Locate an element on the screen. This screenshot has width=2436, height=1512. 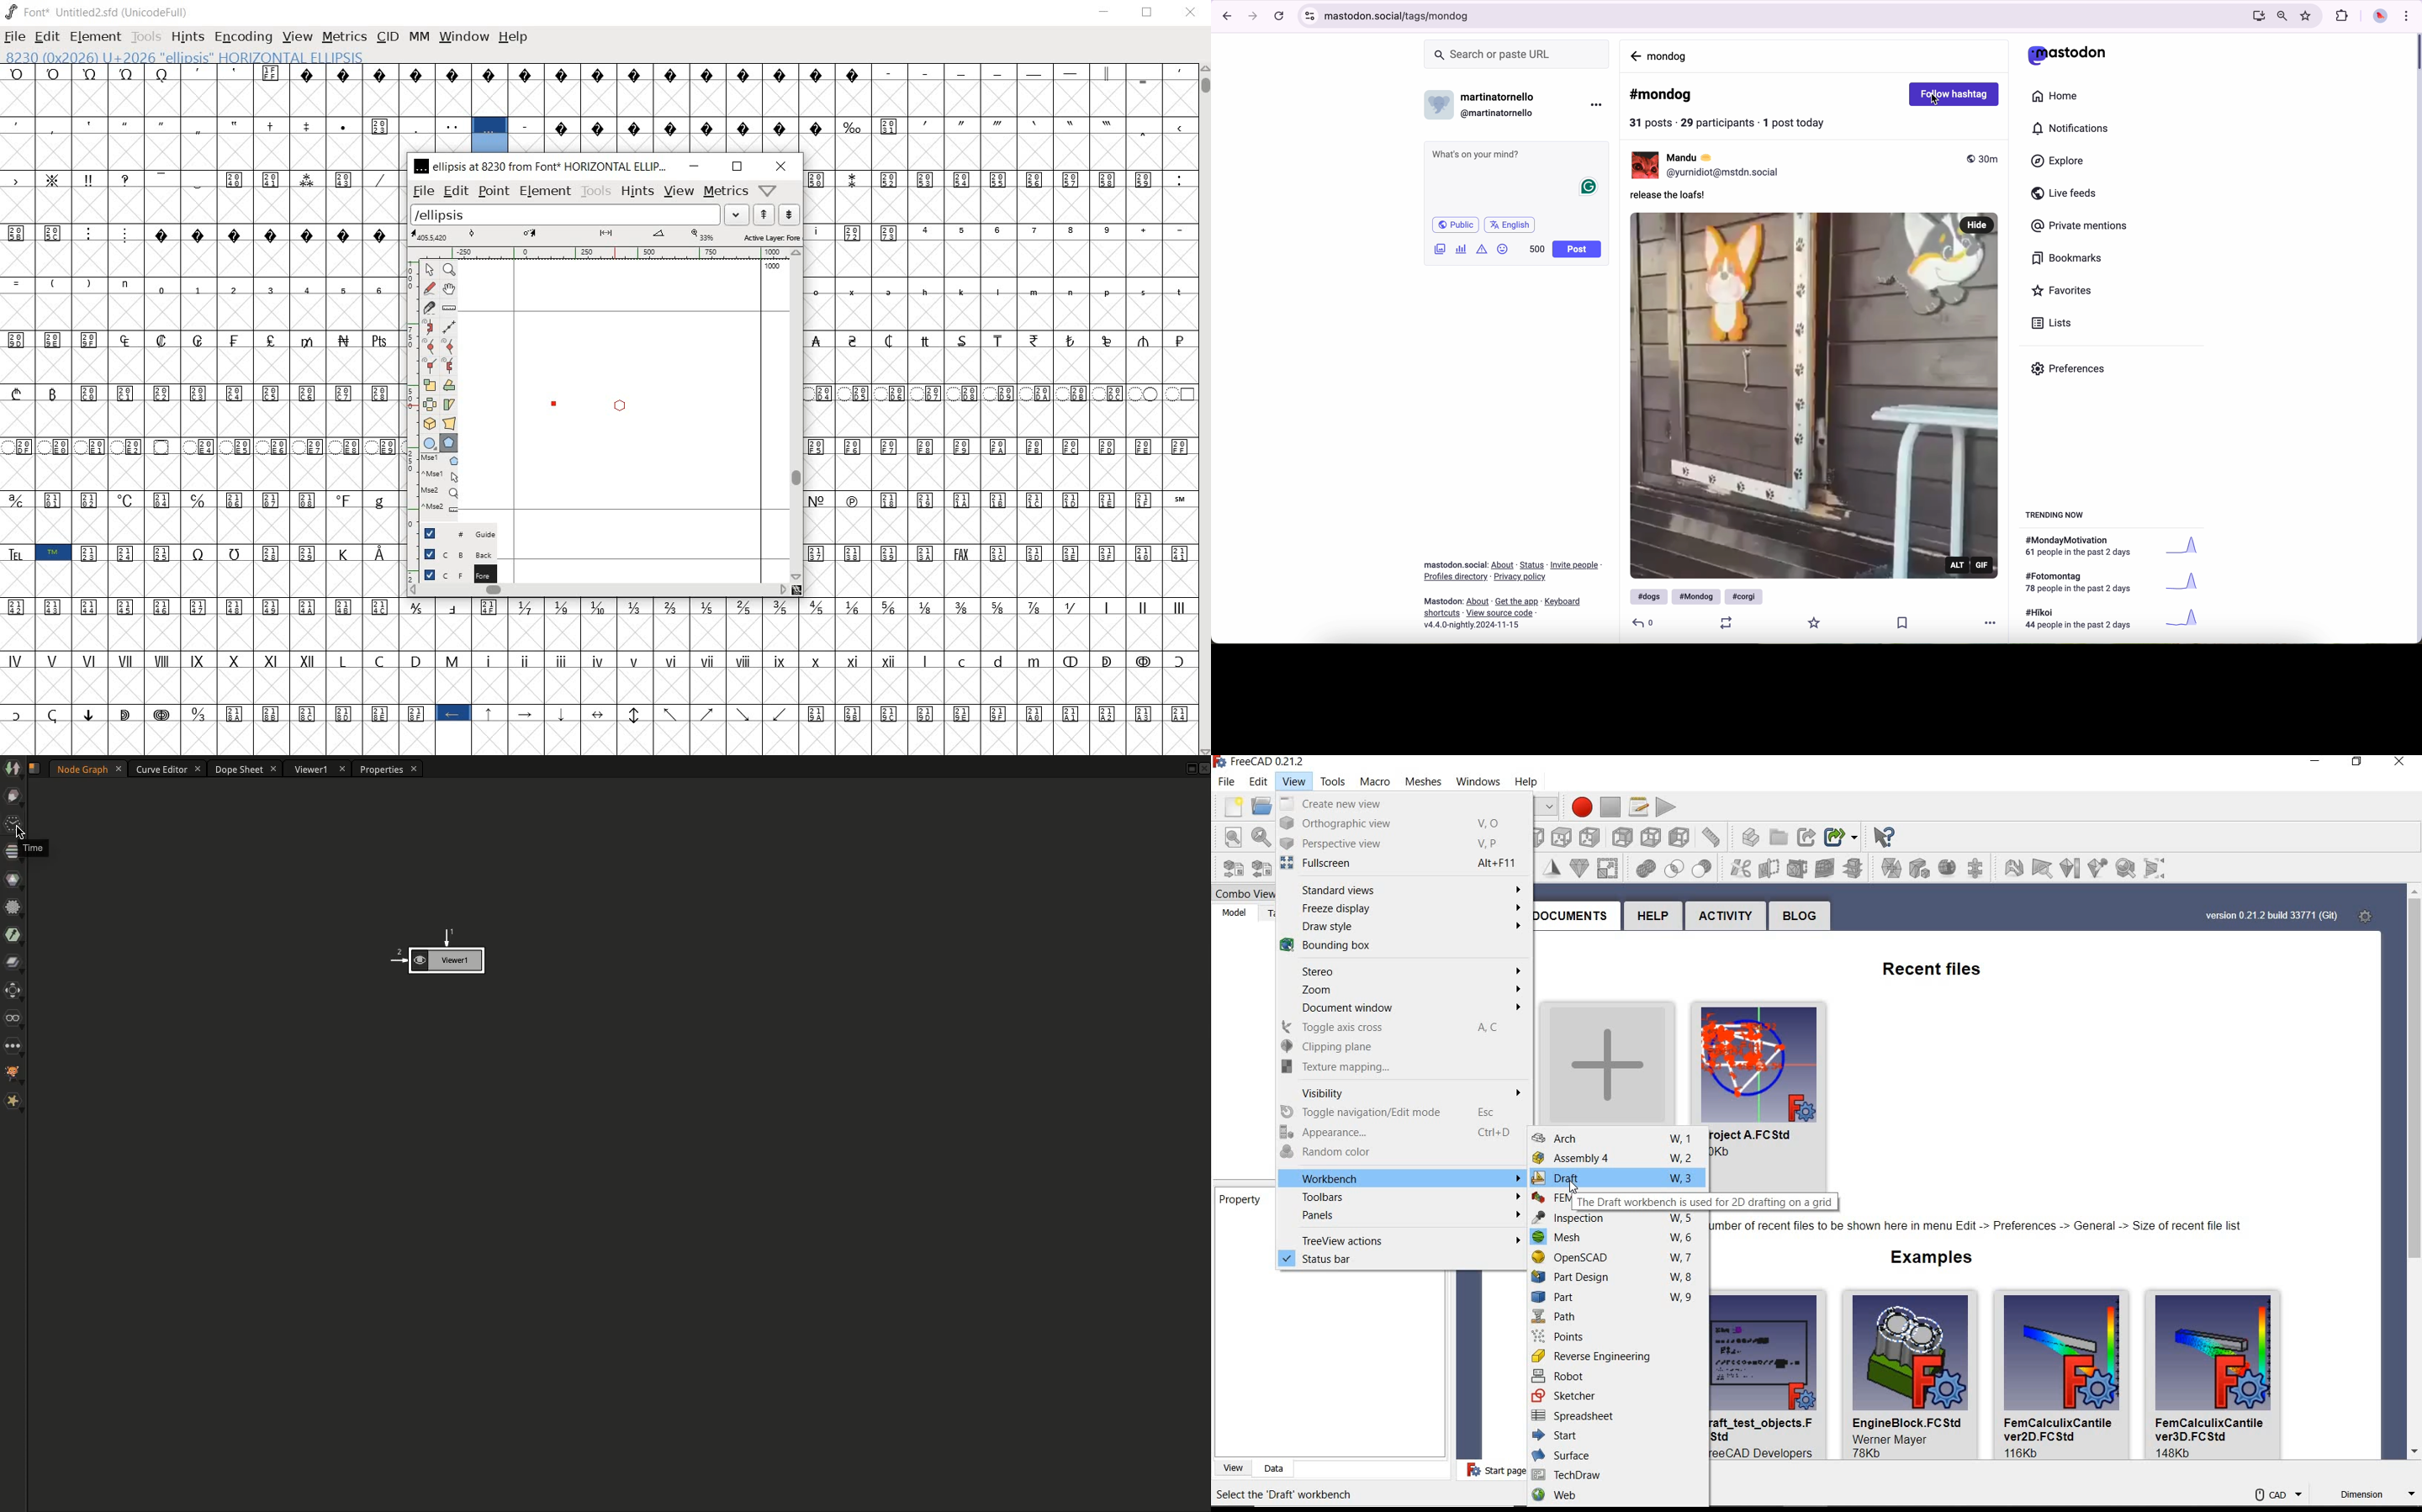
version 0.21.2 build 33771 (Git) is located at coordinates (2270, 916).